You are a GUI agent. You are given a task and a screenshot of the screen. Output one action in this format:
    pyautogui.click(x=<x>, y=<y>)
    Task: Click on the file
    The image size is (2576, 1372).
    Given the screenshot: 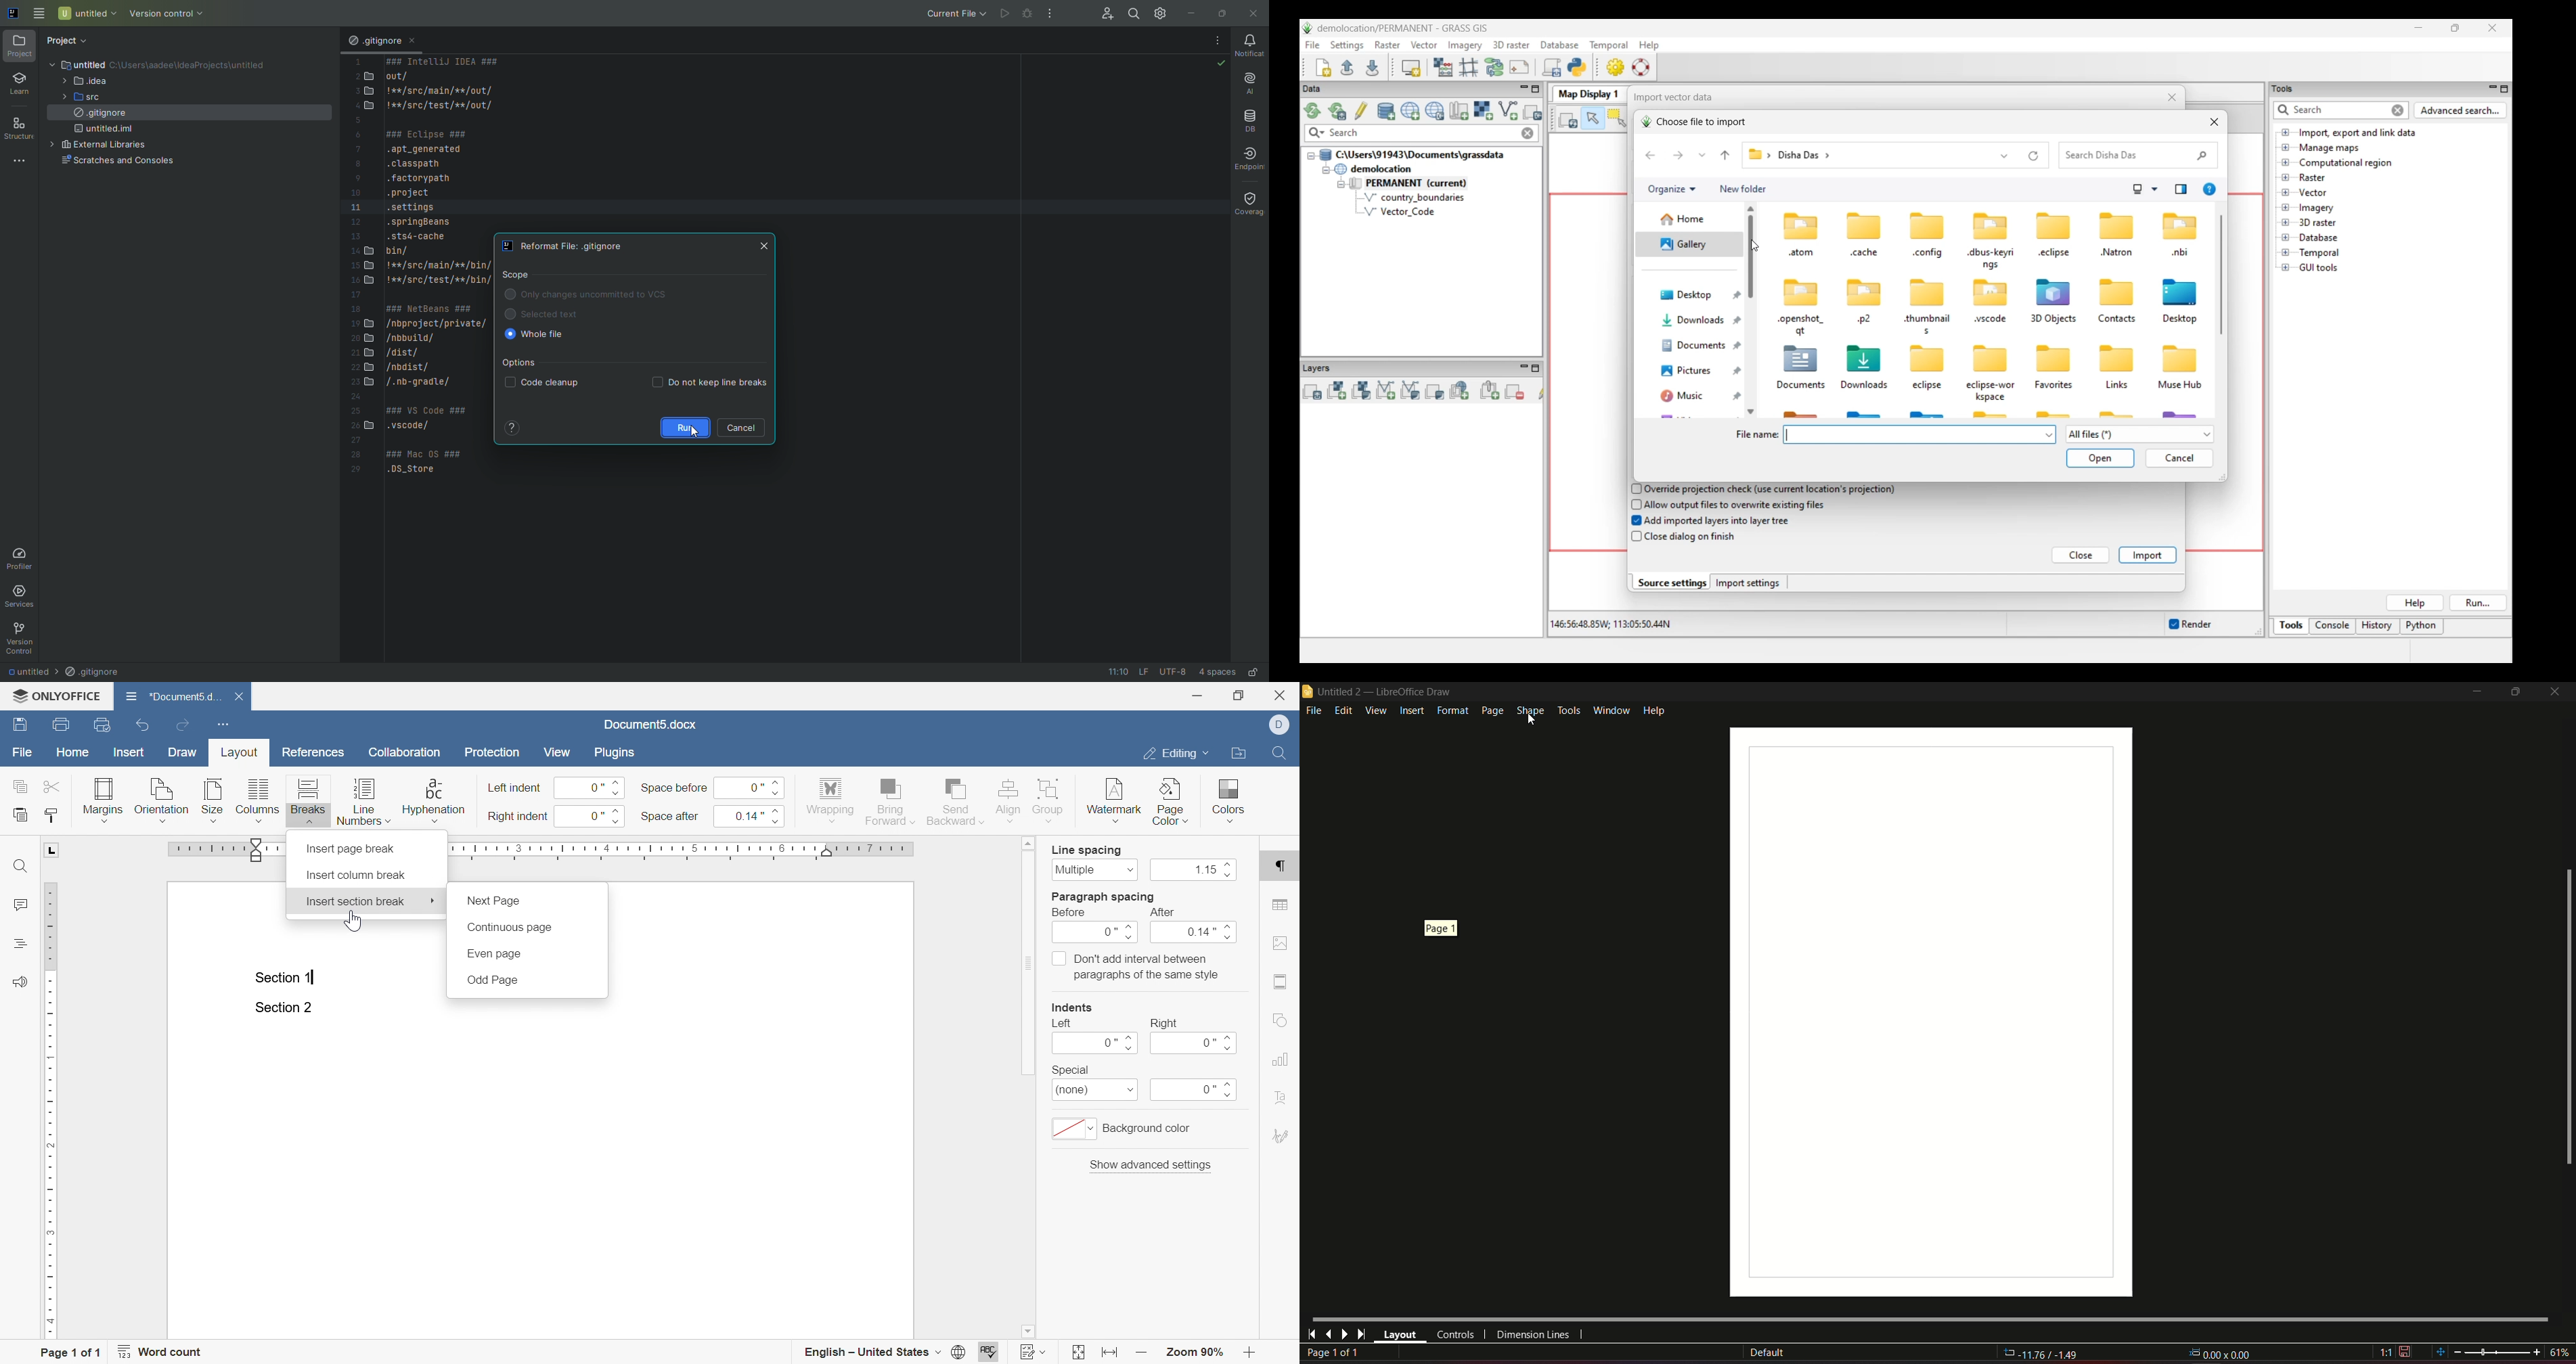 What is the action you would take?
    pyautogui.click(x=23, y=751)
    